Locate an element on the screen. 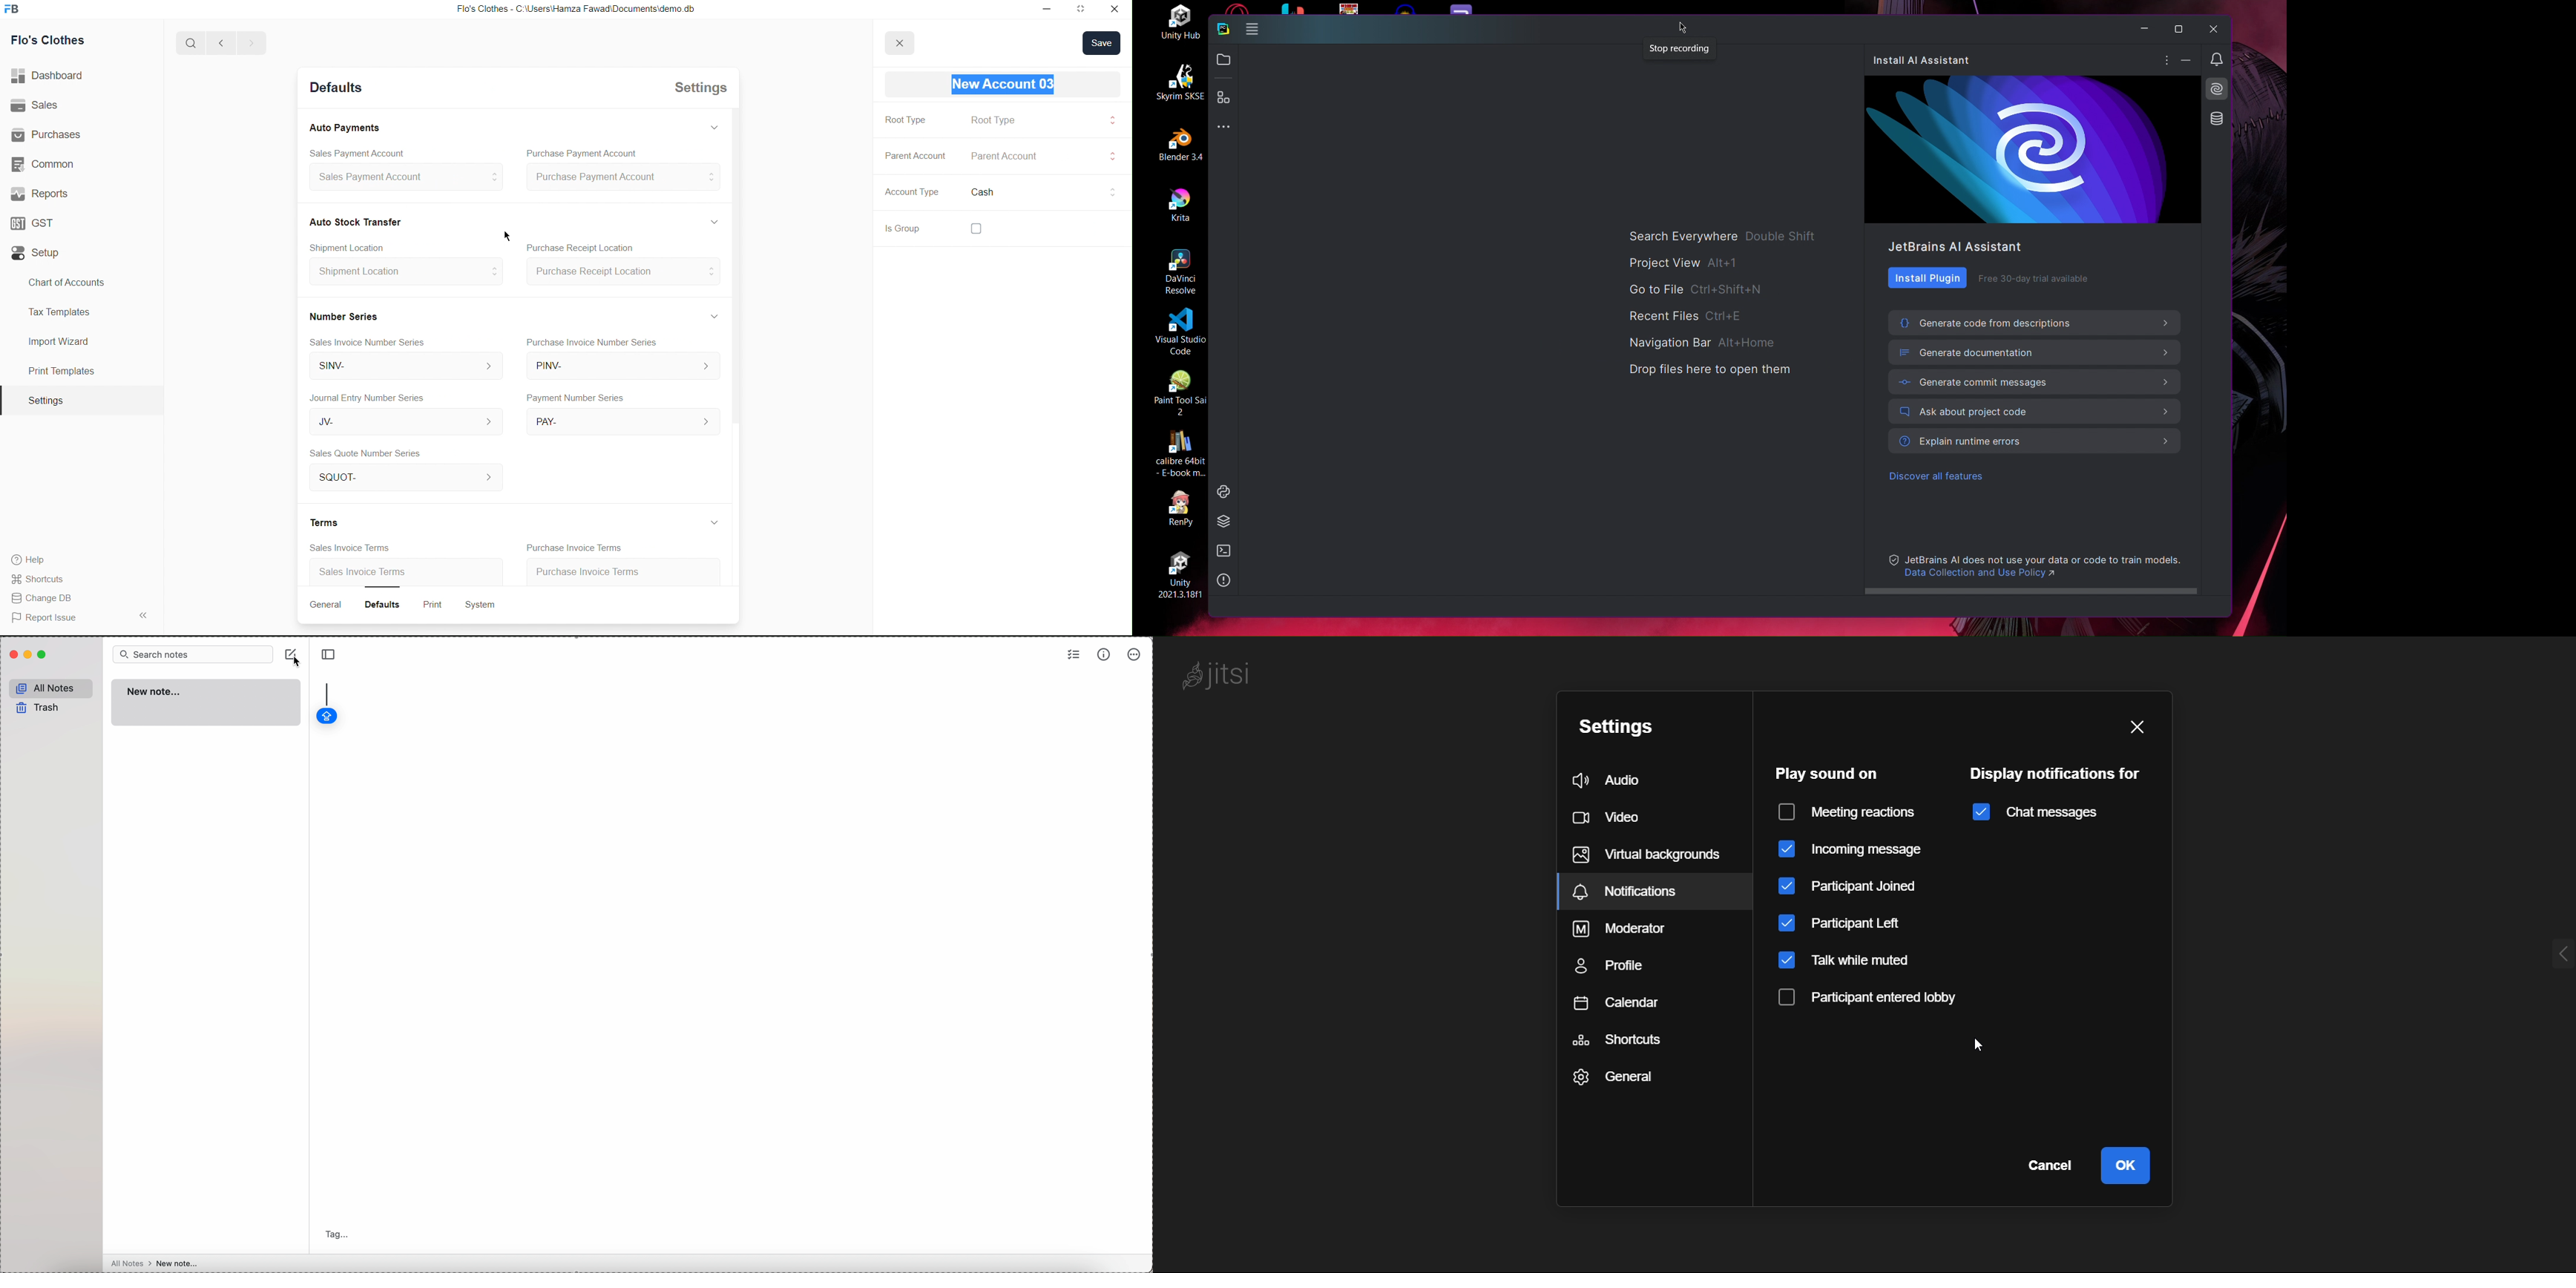 Image resolution: width=2576 pixels, height=1288 pixels. Shipment Location is located at coordinates (405, 276).